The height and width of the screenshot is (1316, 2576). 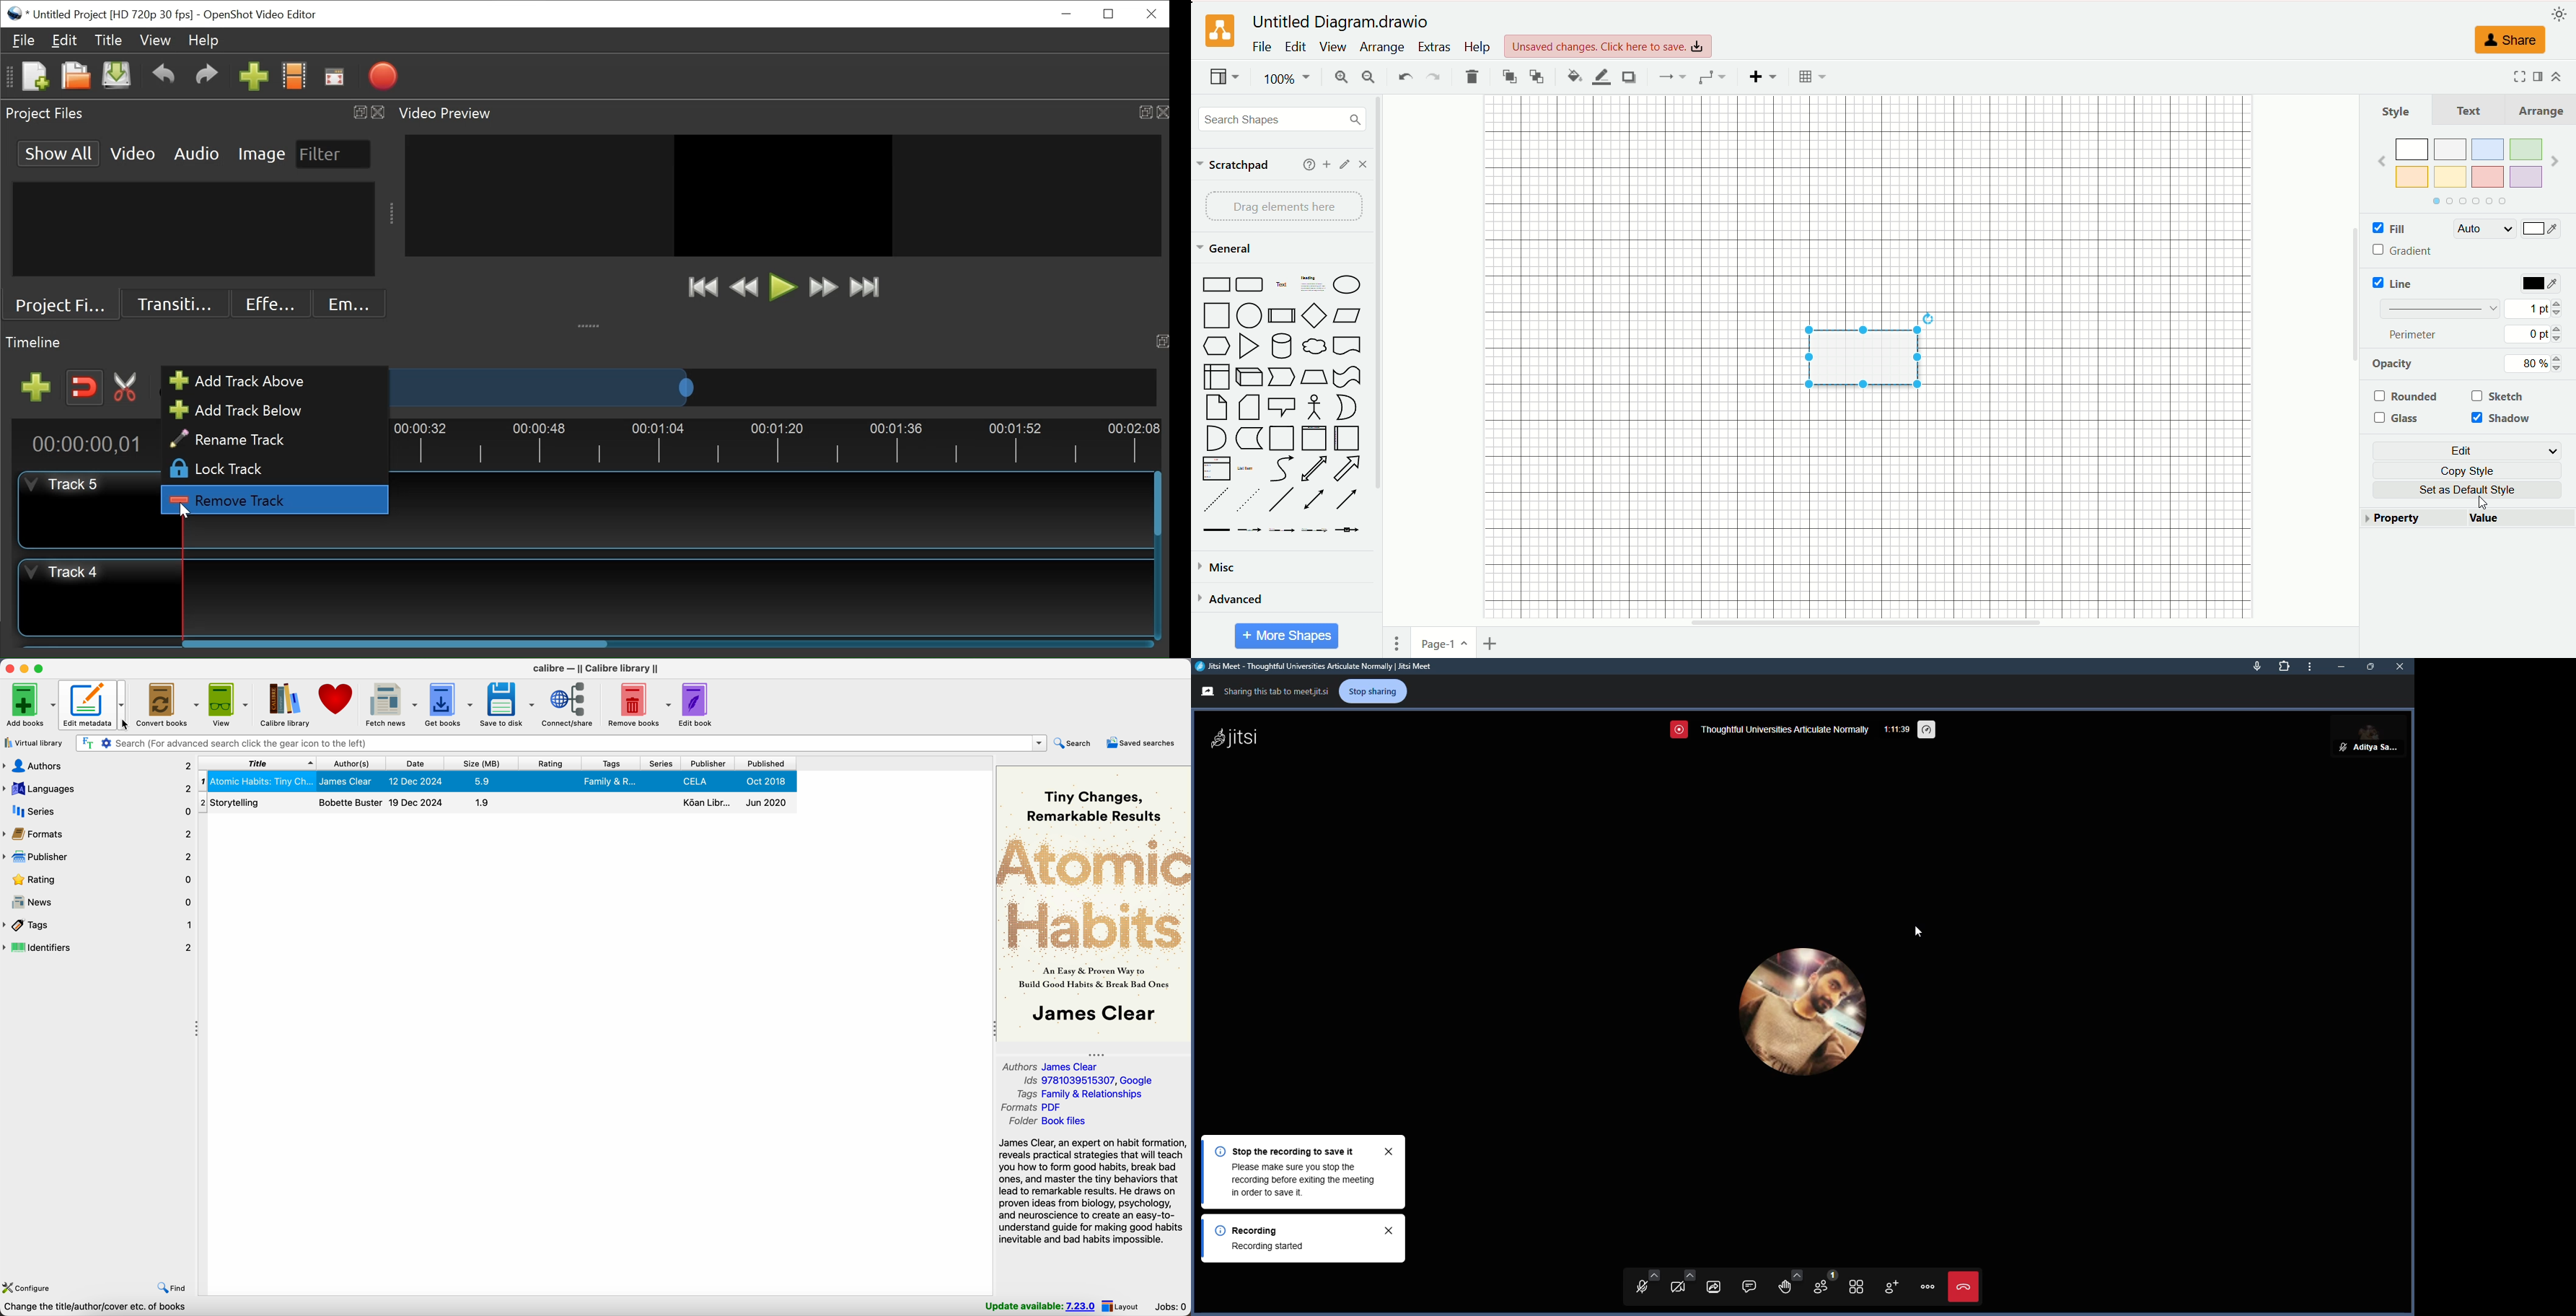 What do you see at coordinates (1344, 22) in the screenshot?
I see `title` at bounding box center [1344, 22].